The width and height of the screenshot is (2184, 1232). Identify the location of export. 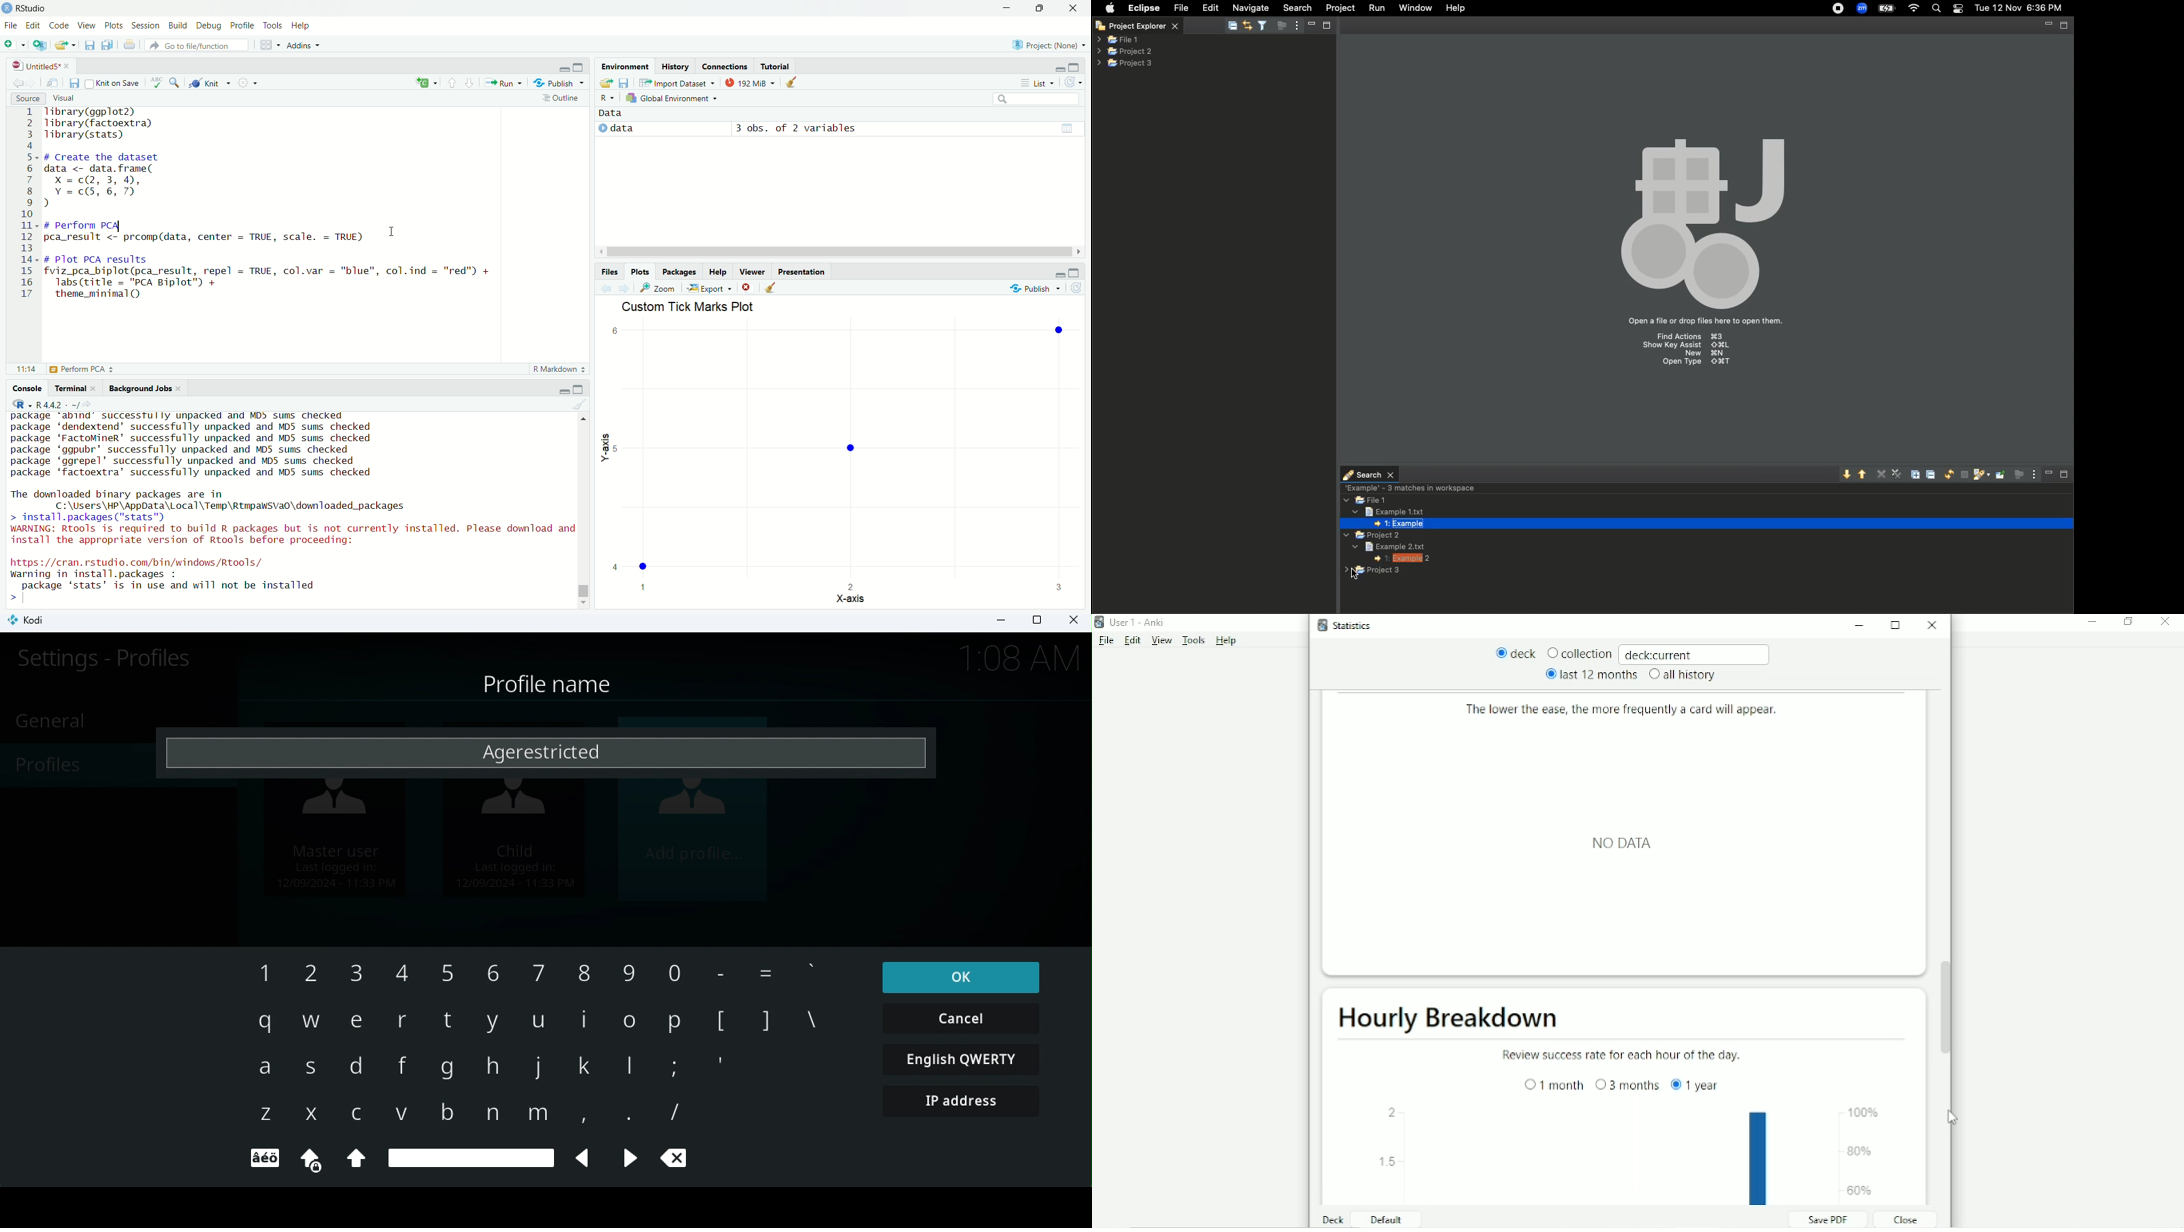
(710, 288).